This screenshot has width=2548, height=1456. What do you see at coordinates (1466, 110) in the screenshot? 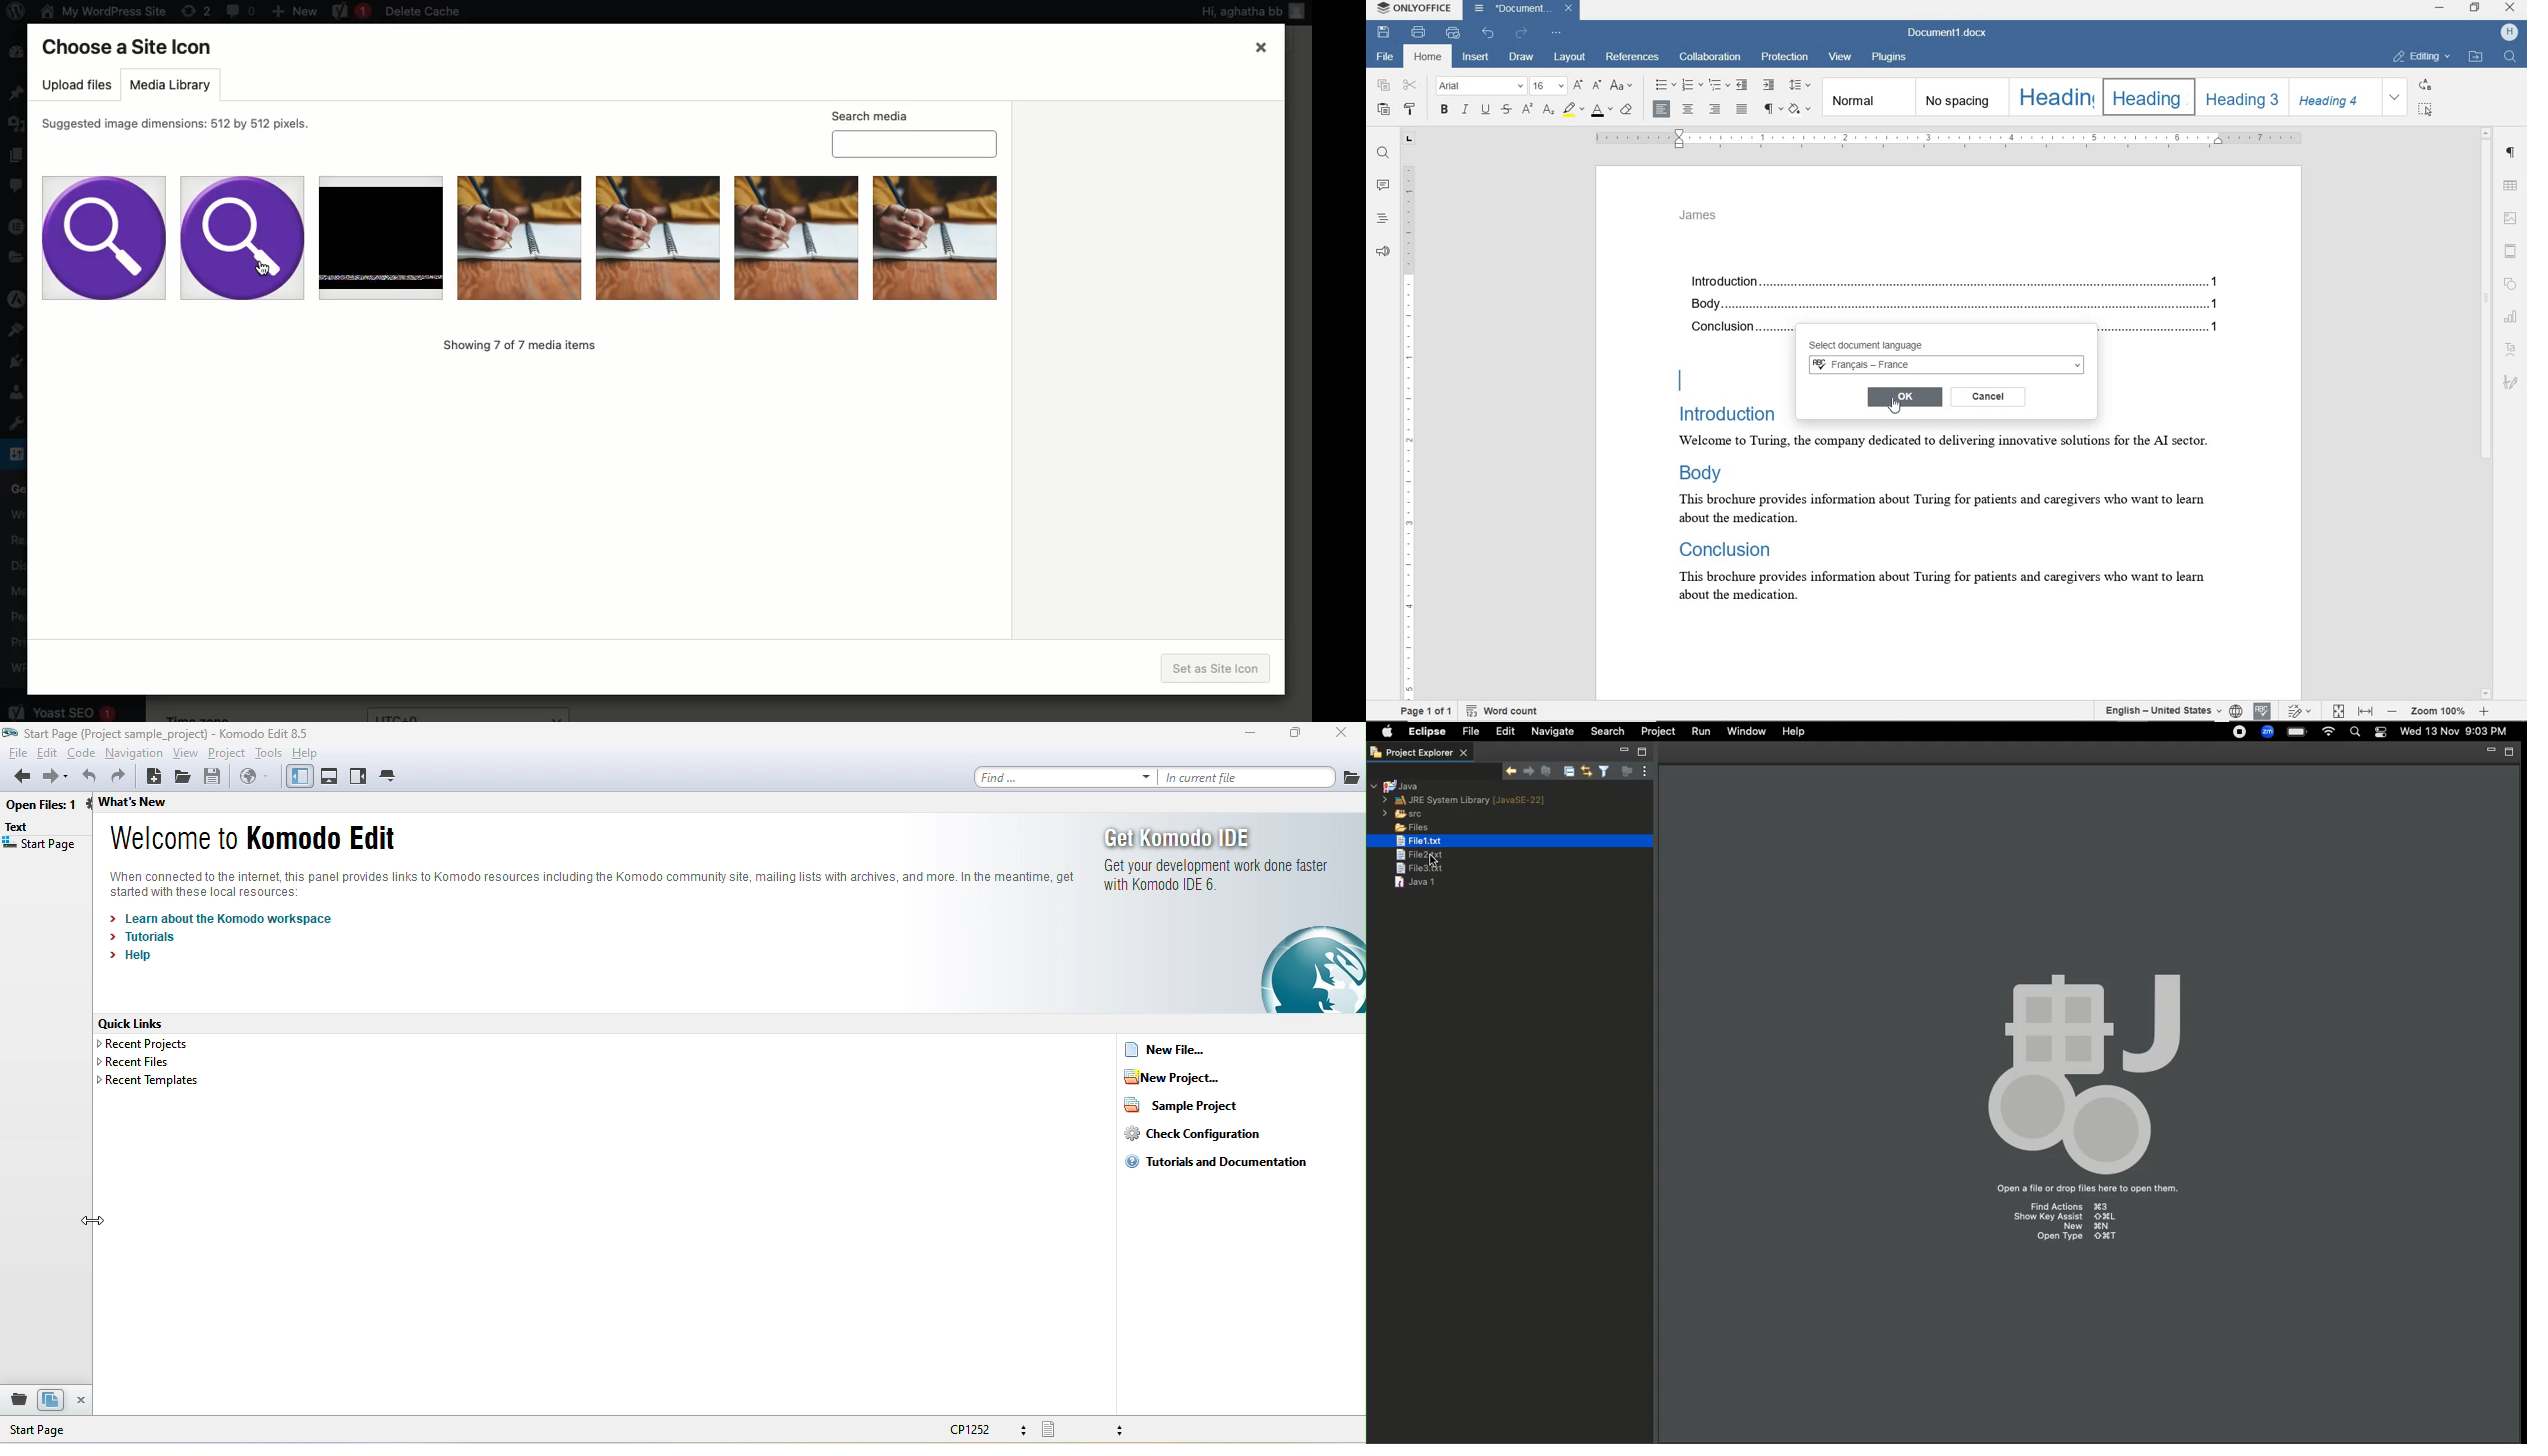
I see `italic` at bounding box center [1466, 110].